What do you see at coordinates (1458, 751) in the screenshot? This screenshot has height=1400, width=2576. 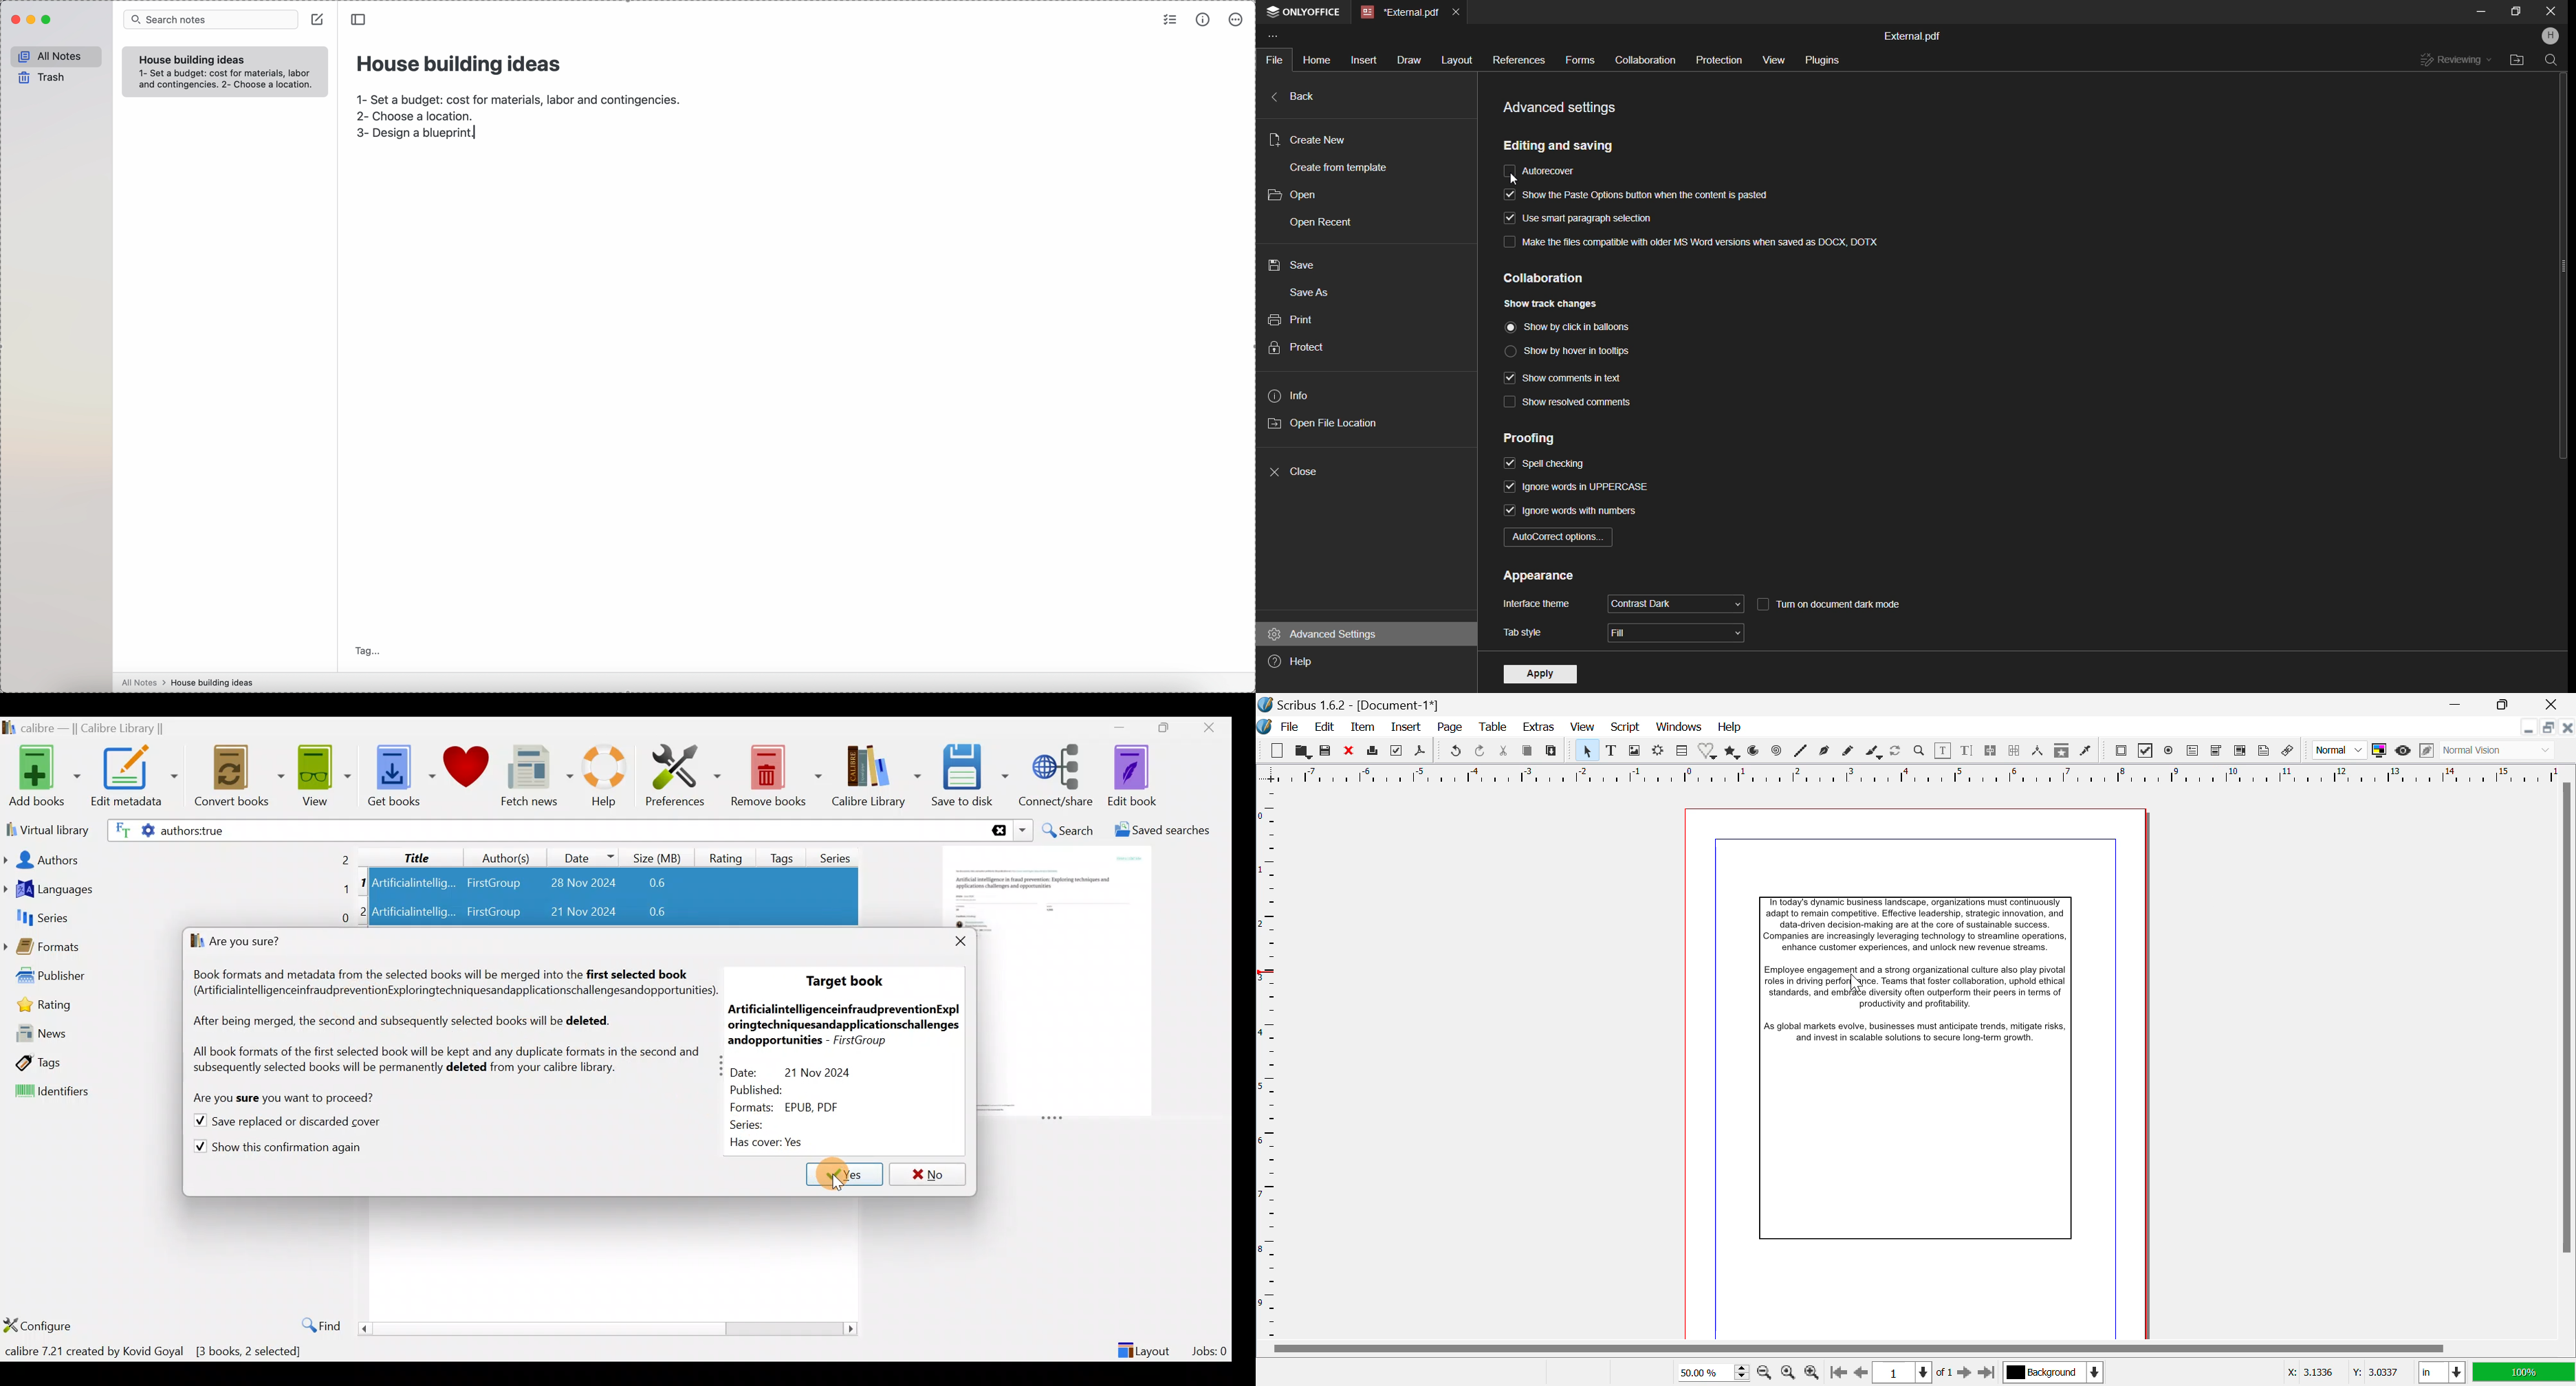 I see `Redo` at bounding box center [1458, 751].